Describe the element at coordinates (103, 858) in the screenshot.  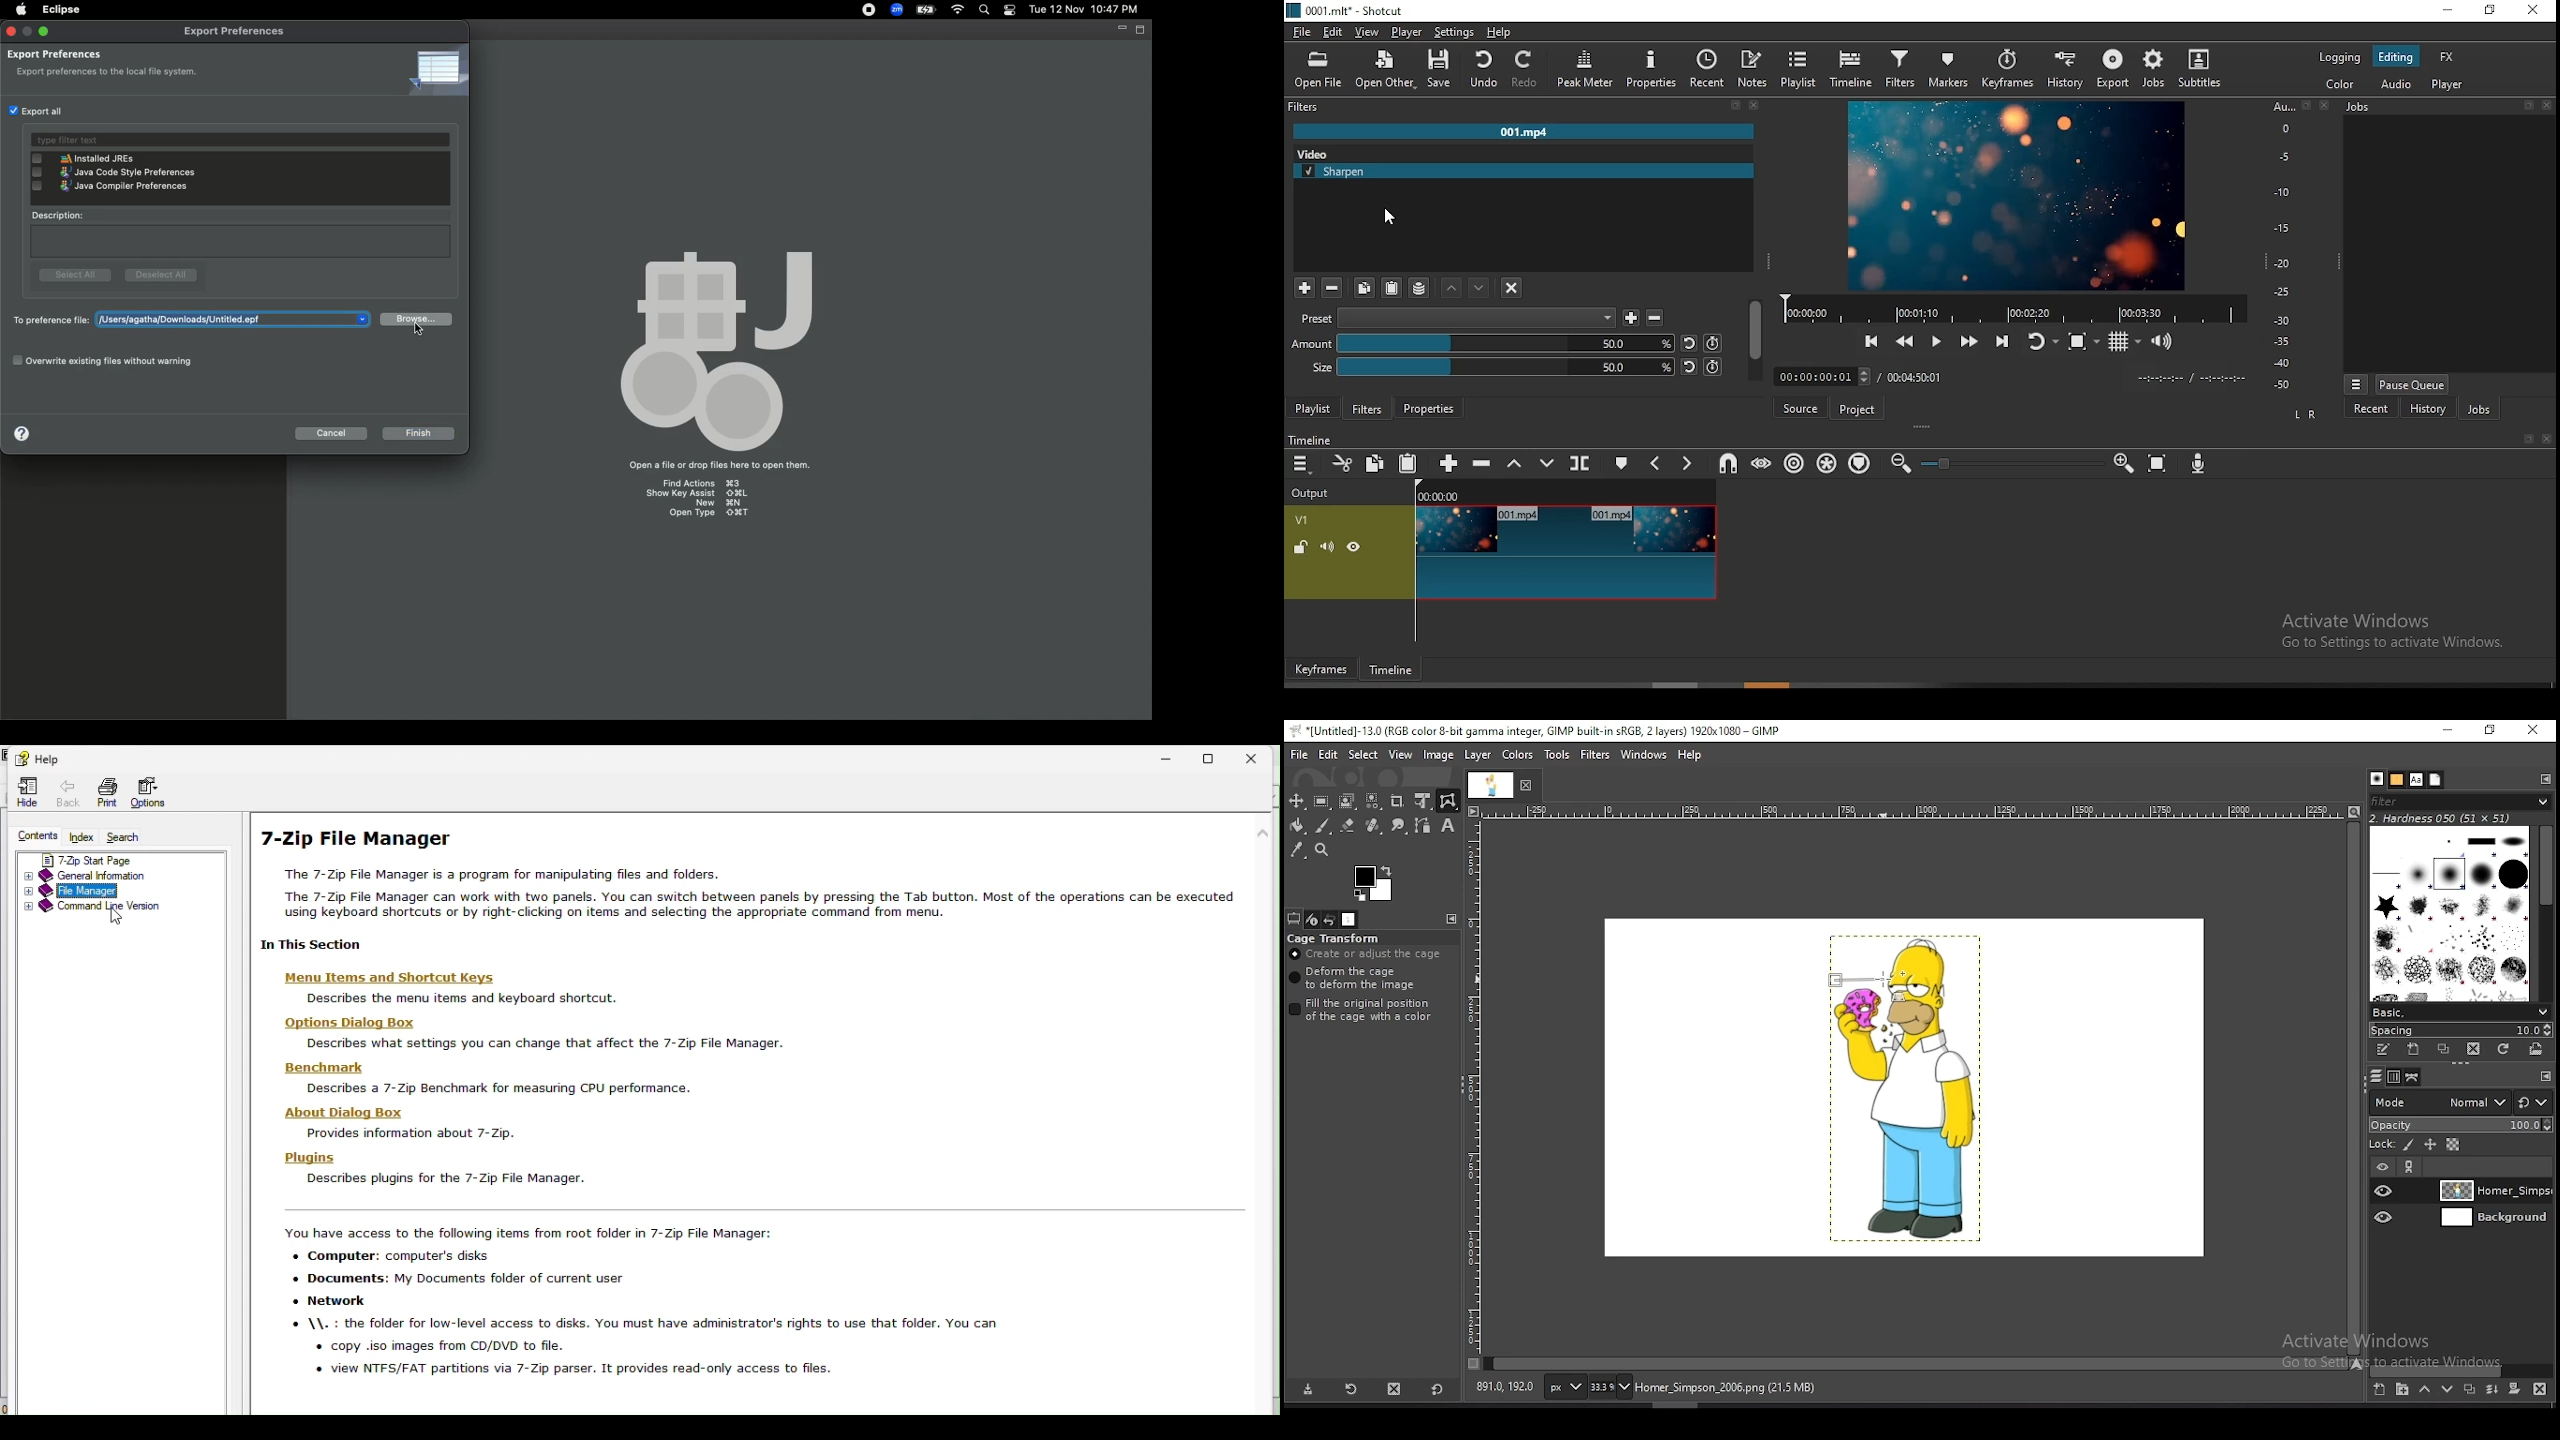
I see `7 zip start page` at that location.